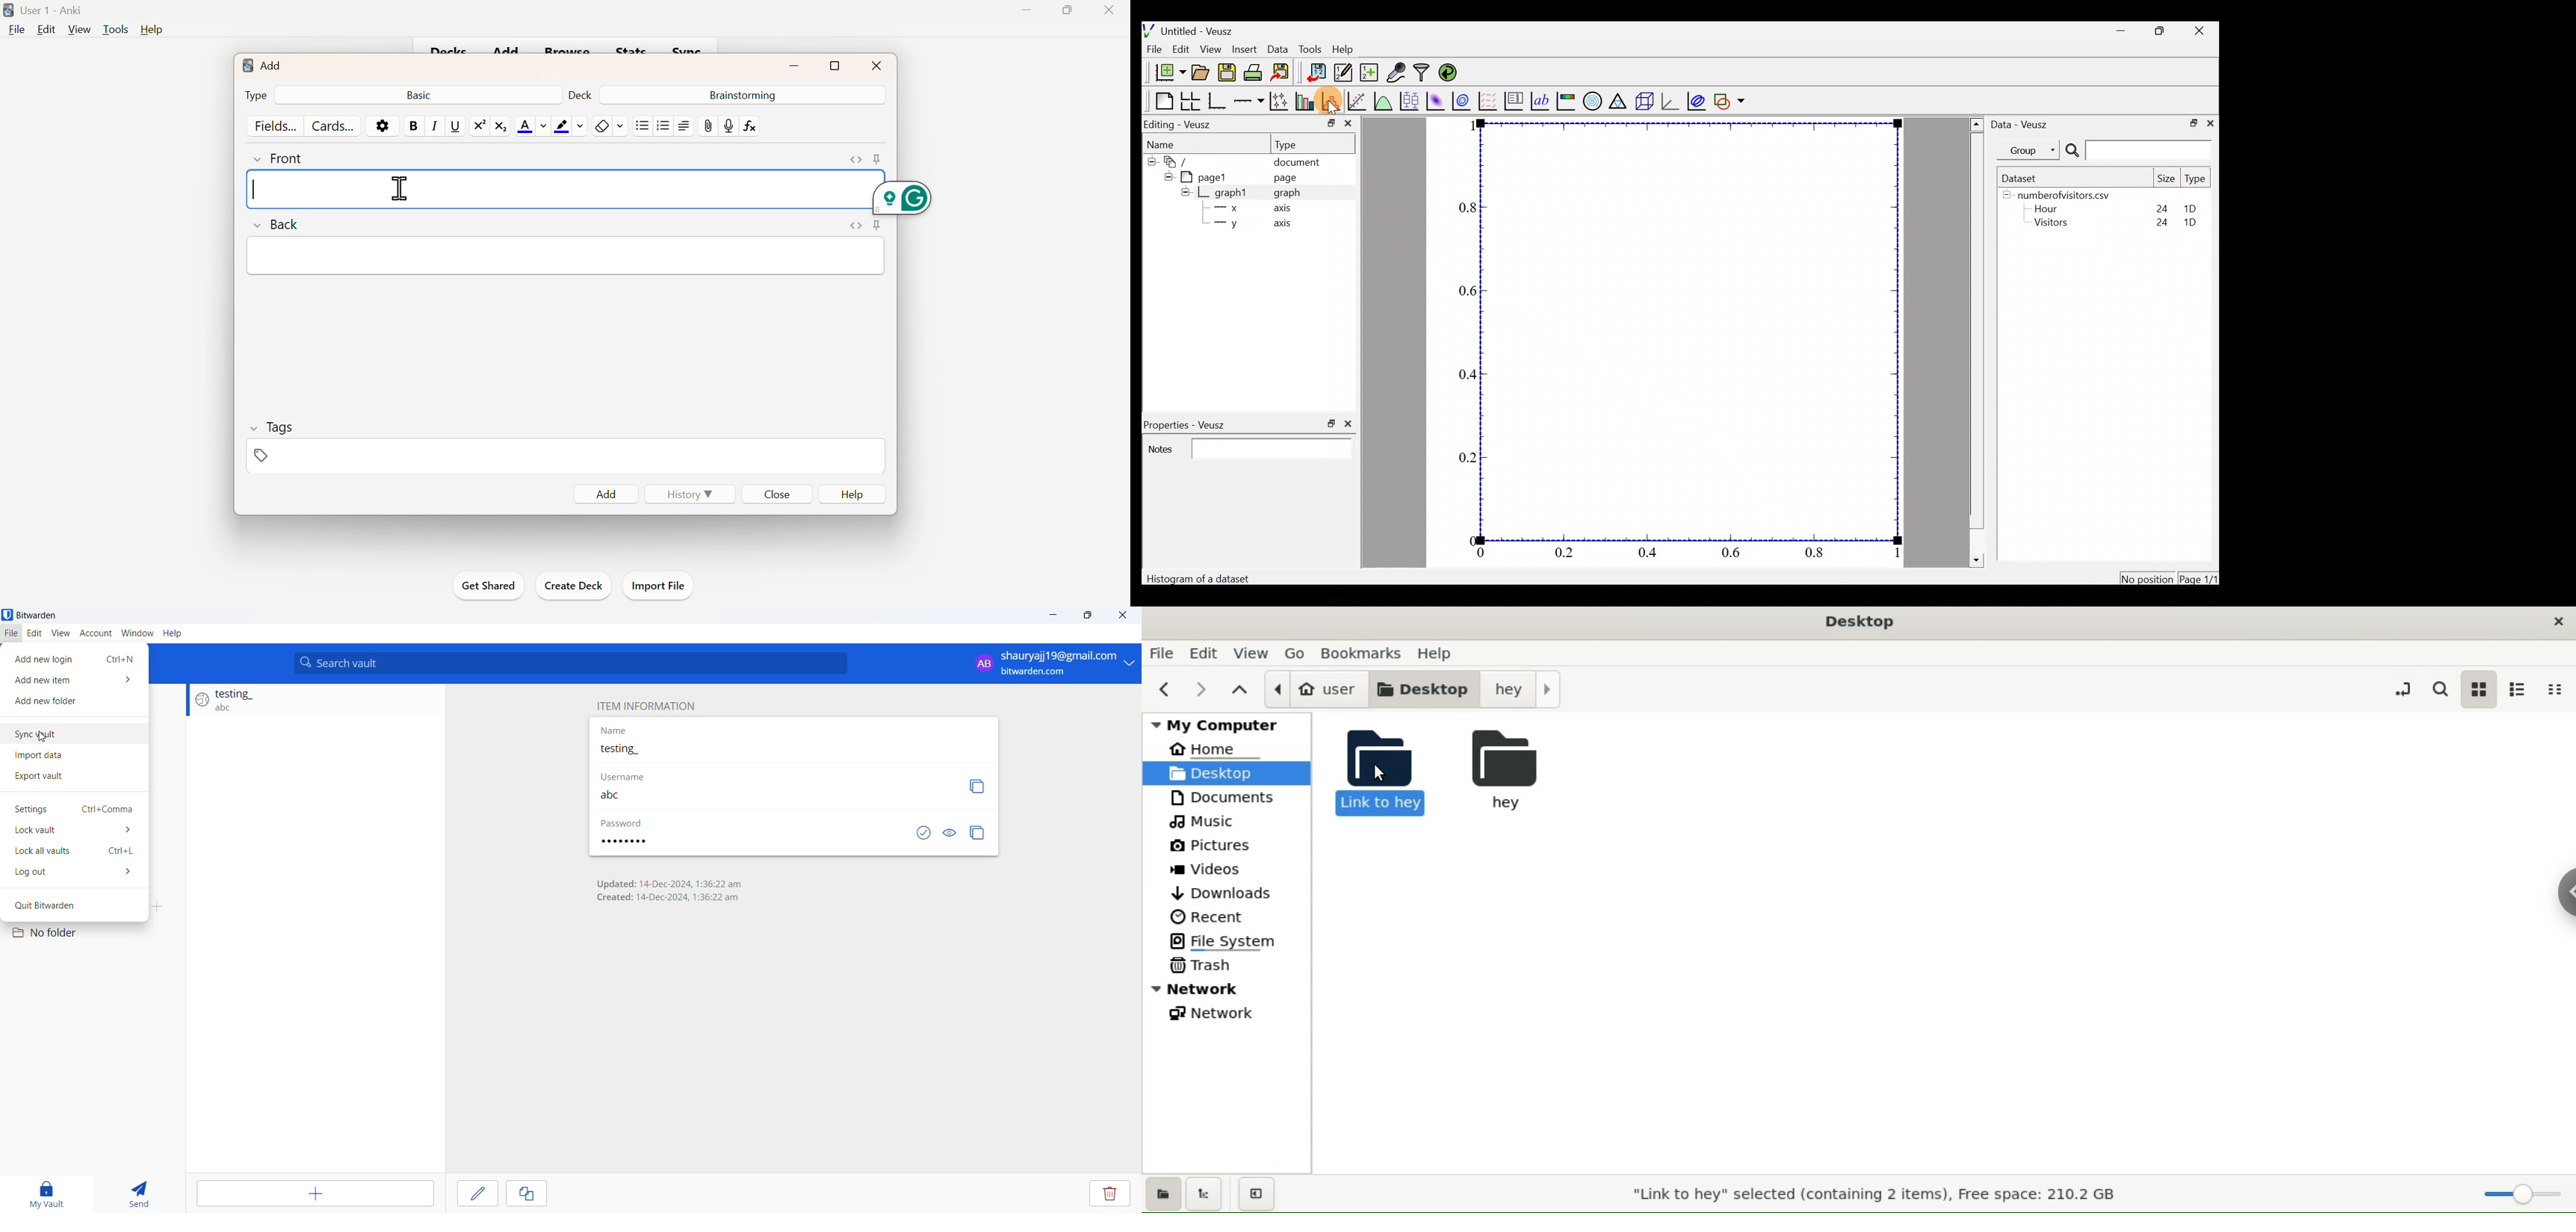  What do you see at coordinates (1284, 73) in the screenshot?
I see `Export to graphics format` at bounding box center [1284, 73].